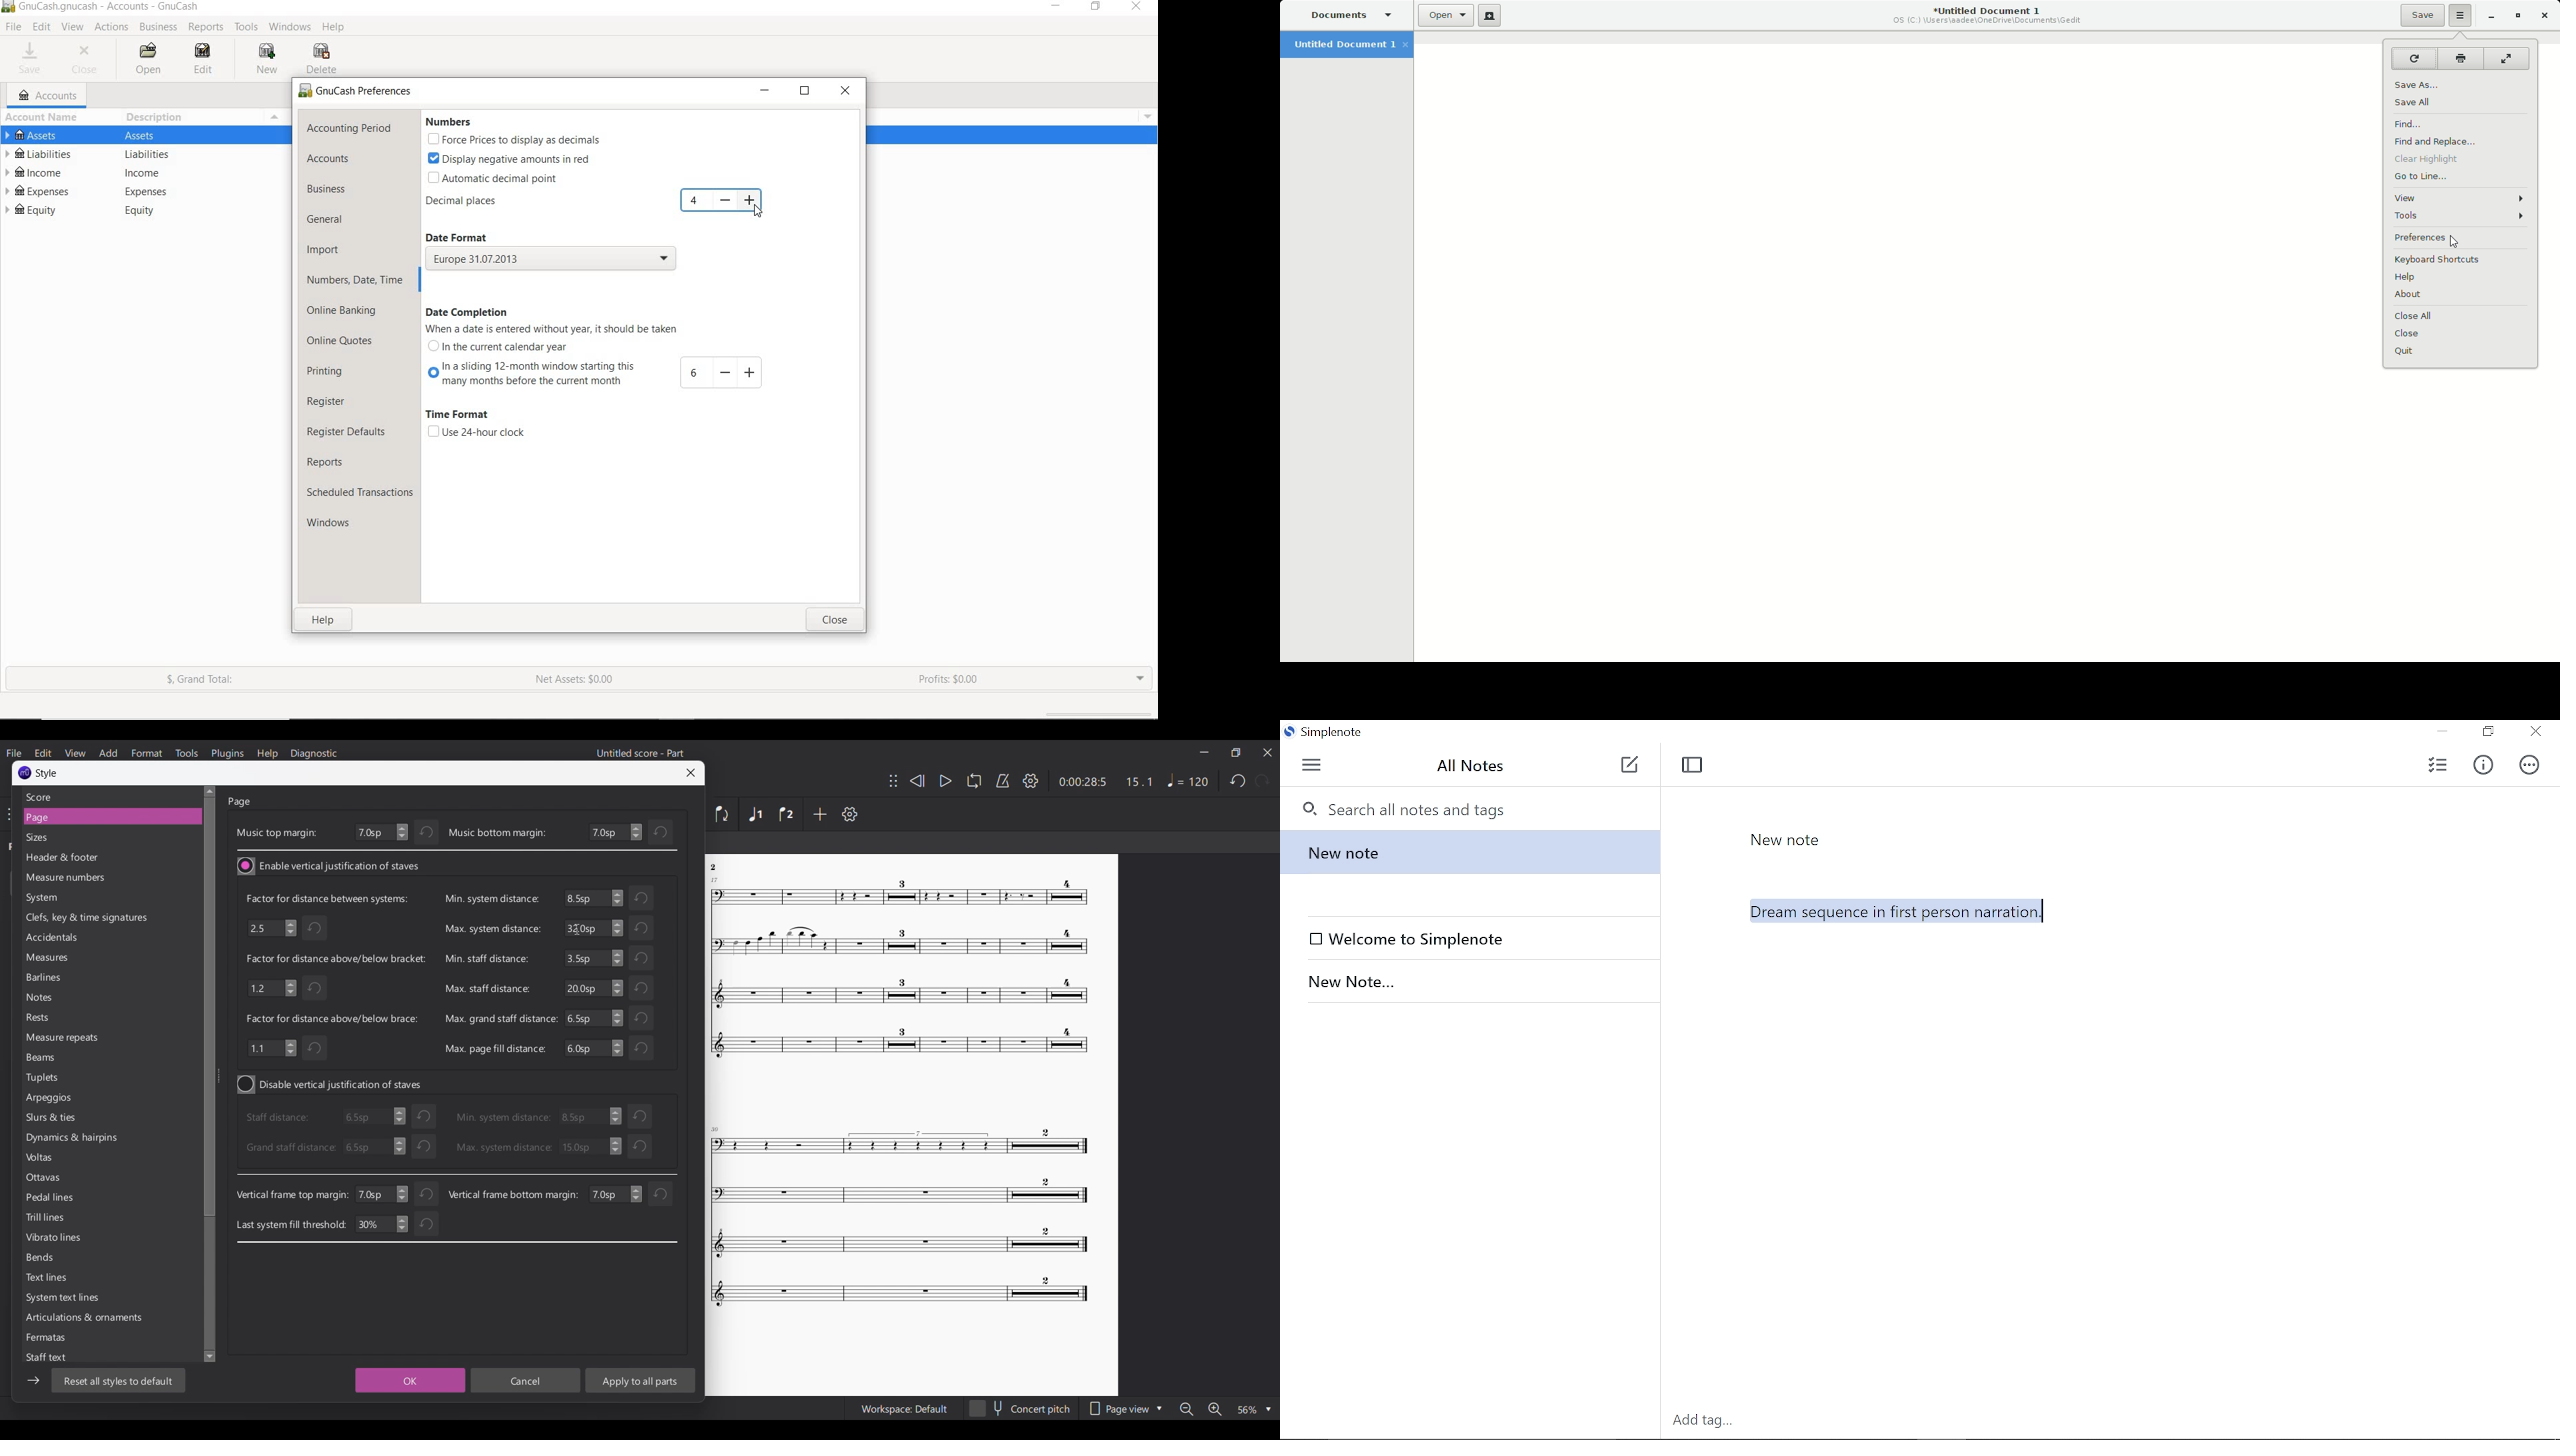 This screenshot has height=1456, width=2576. What do you see at coordinates (62, 1019) in the screenshot?
I see `Rests` at bounding box center [62, 1019].